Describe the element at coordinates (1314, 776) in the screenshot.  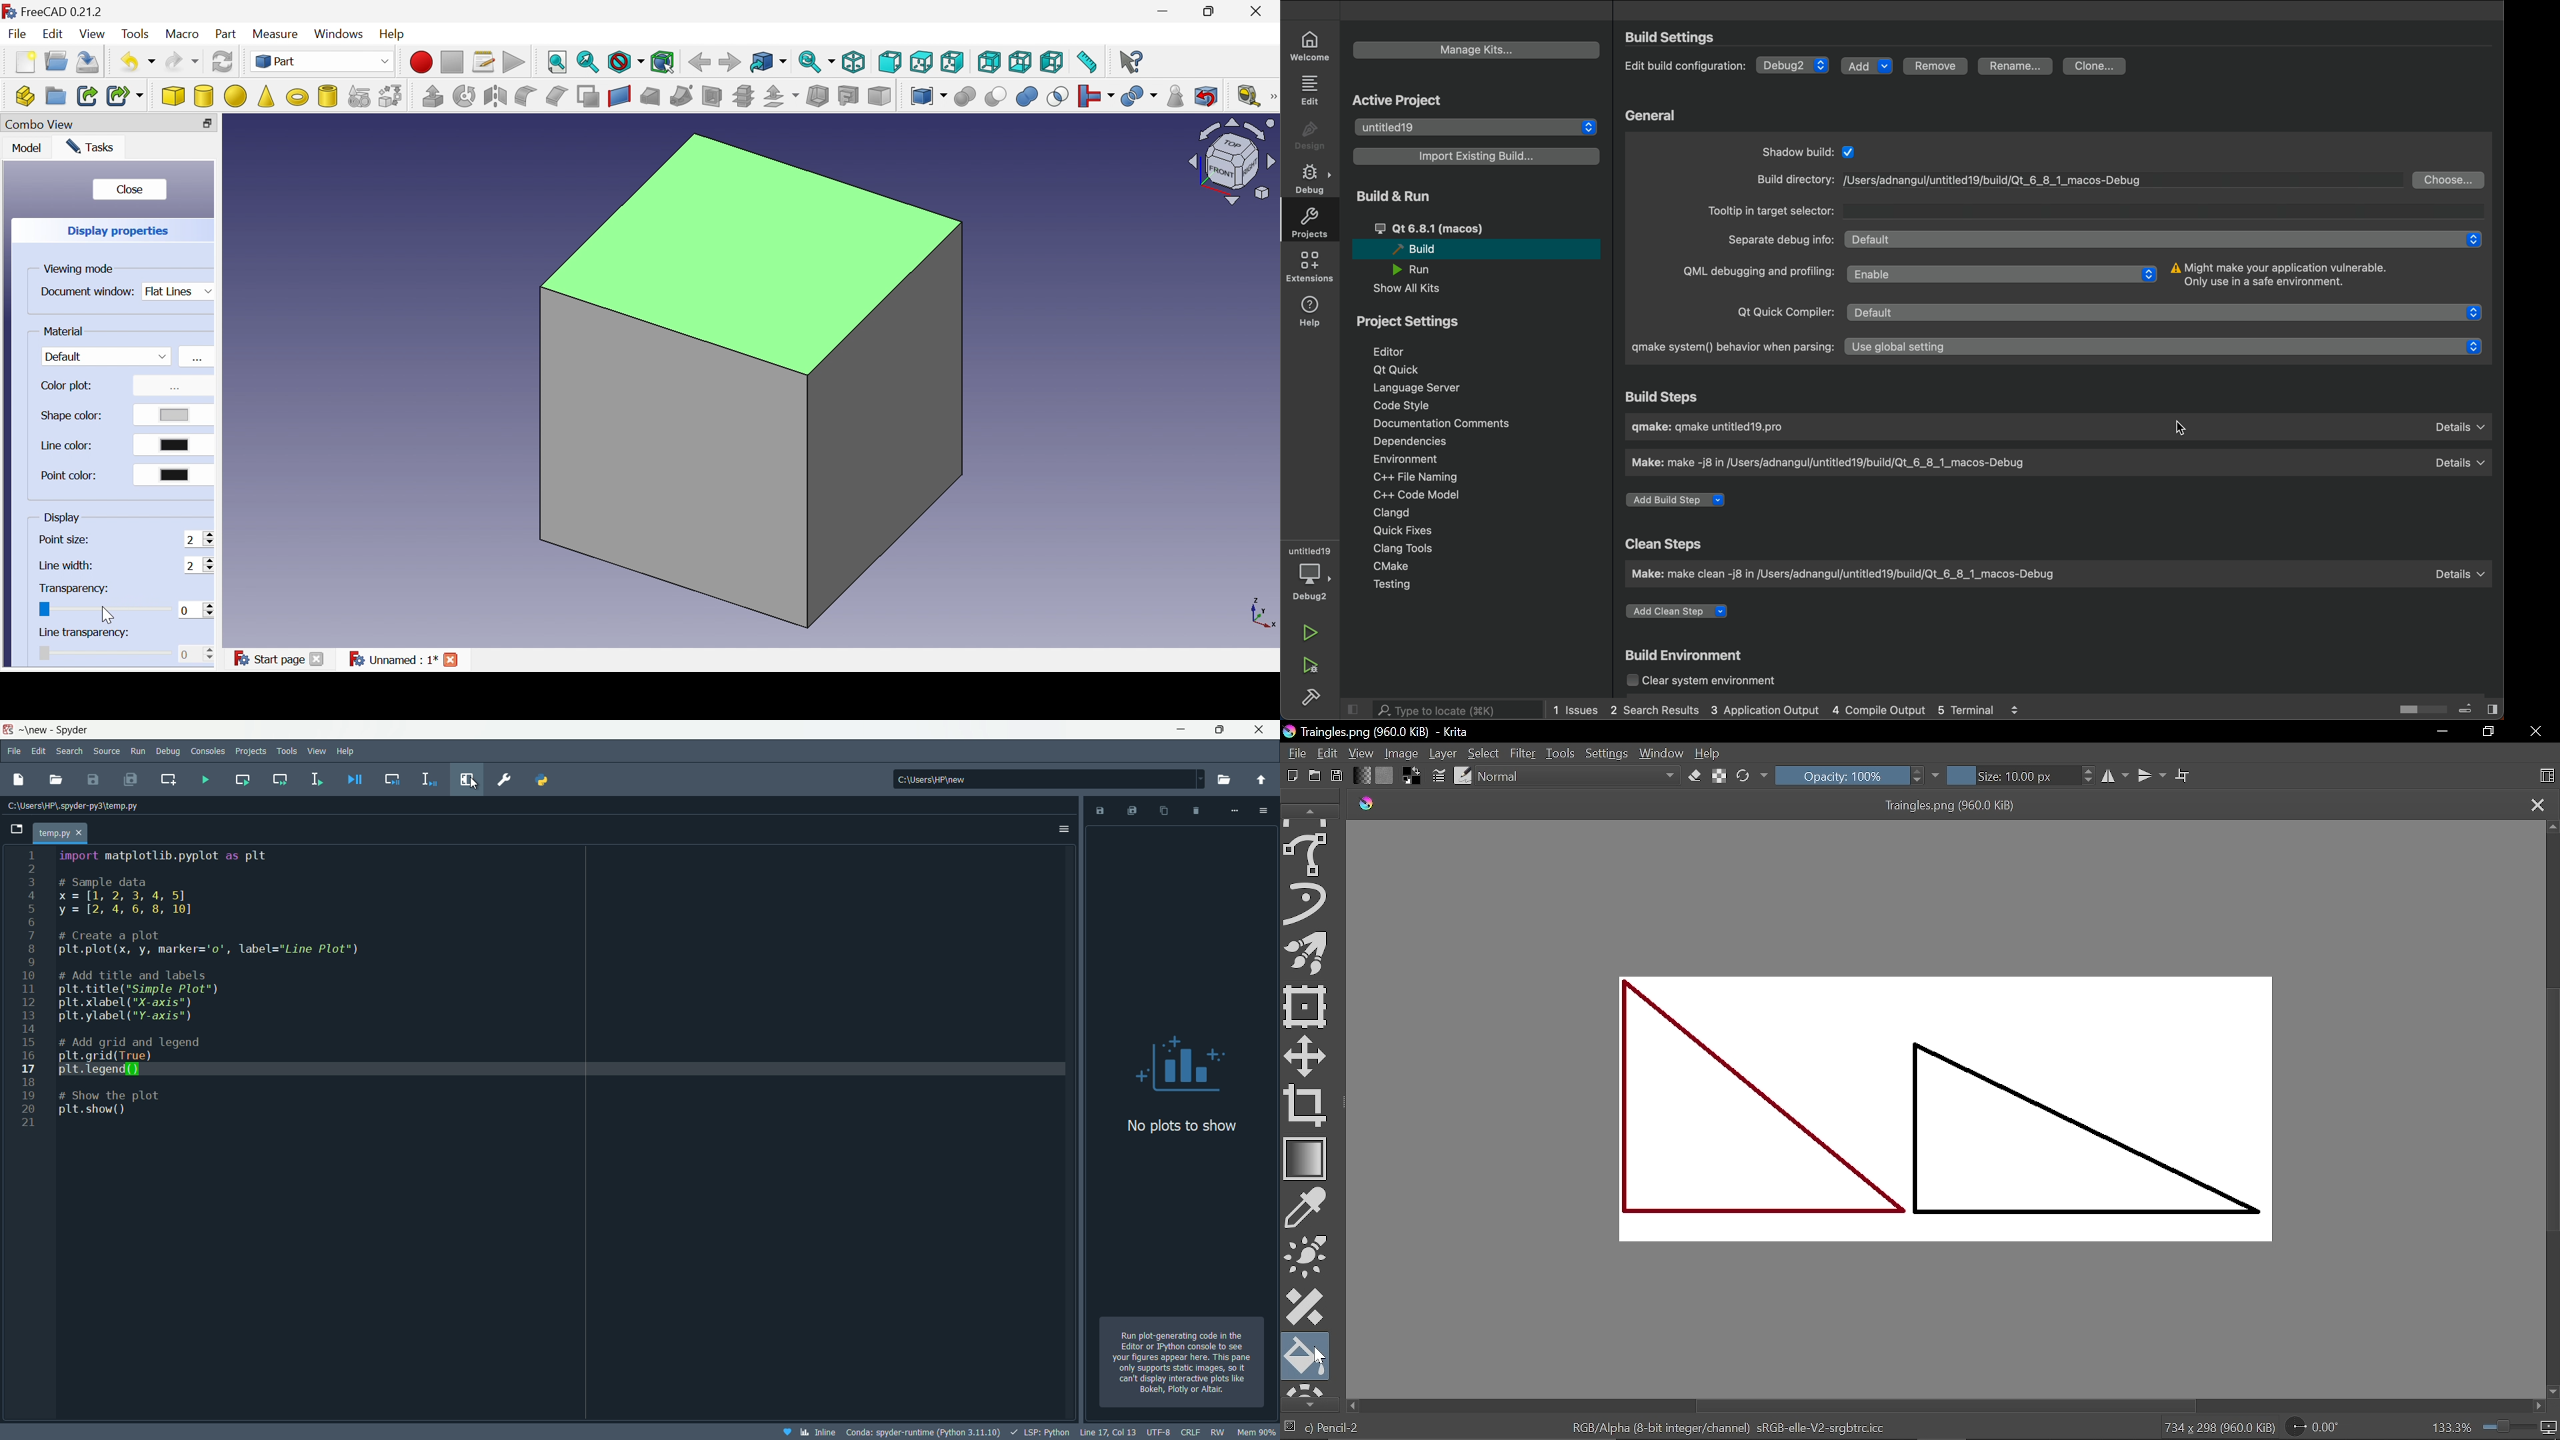
I see `Open existing document` at that location.